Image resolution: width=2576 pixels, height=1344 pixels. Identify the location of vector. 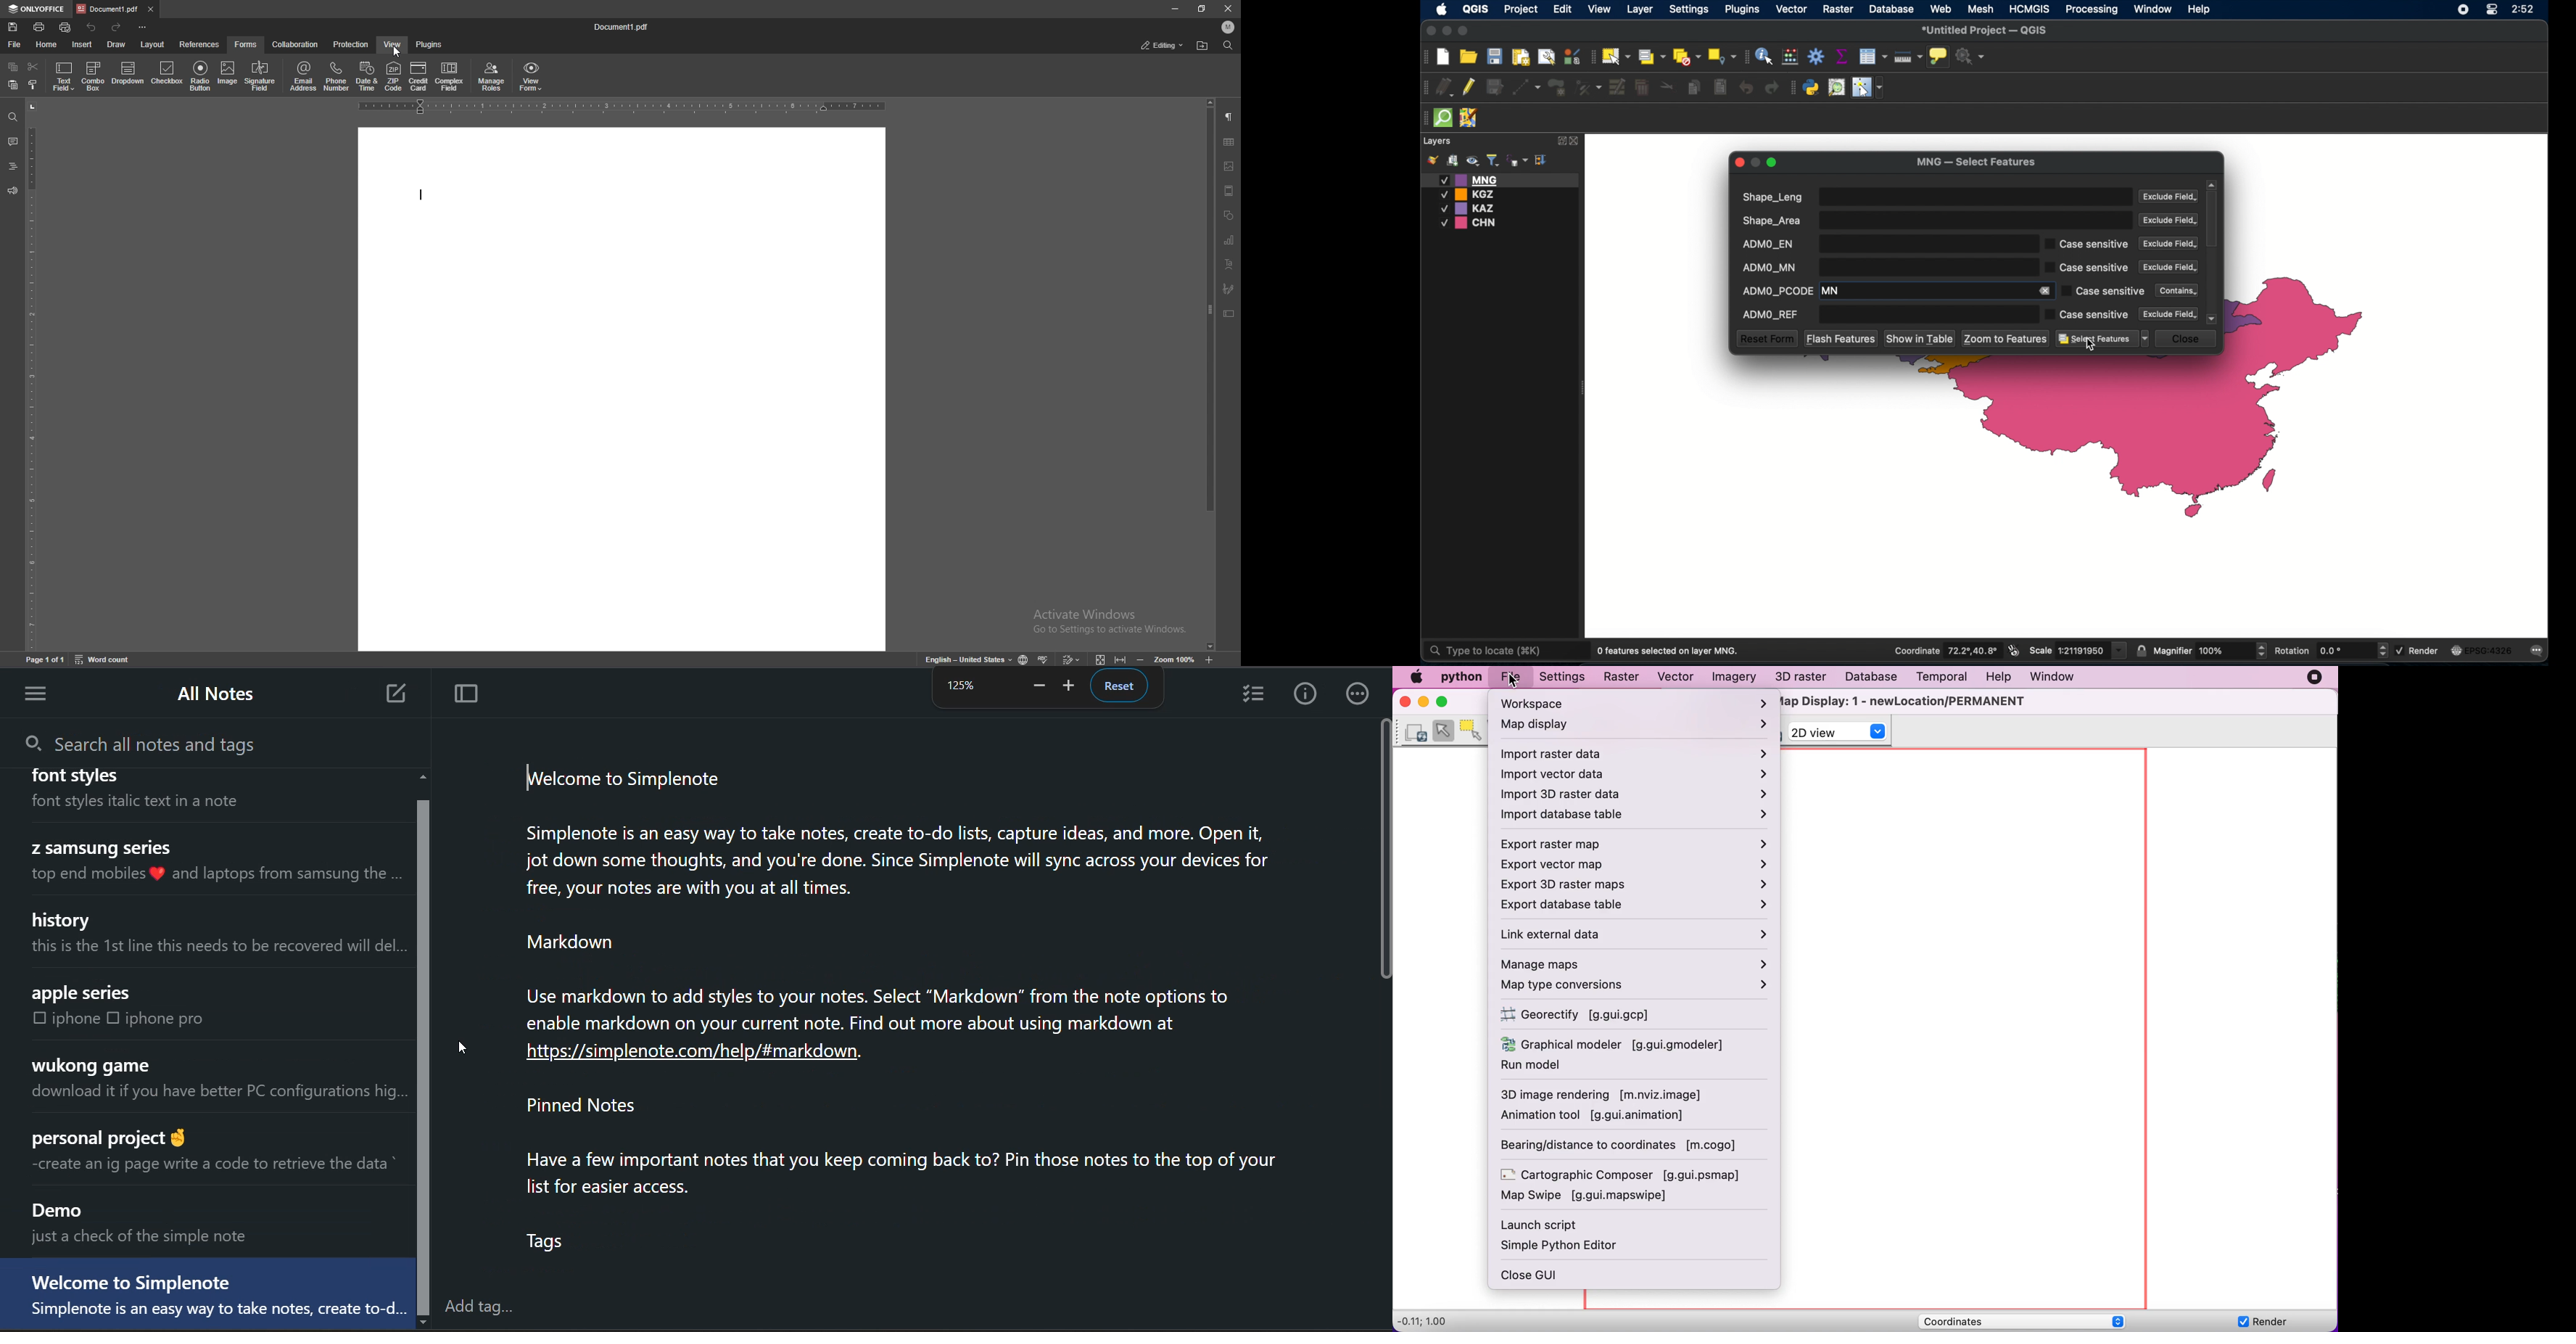
(1793, 9).